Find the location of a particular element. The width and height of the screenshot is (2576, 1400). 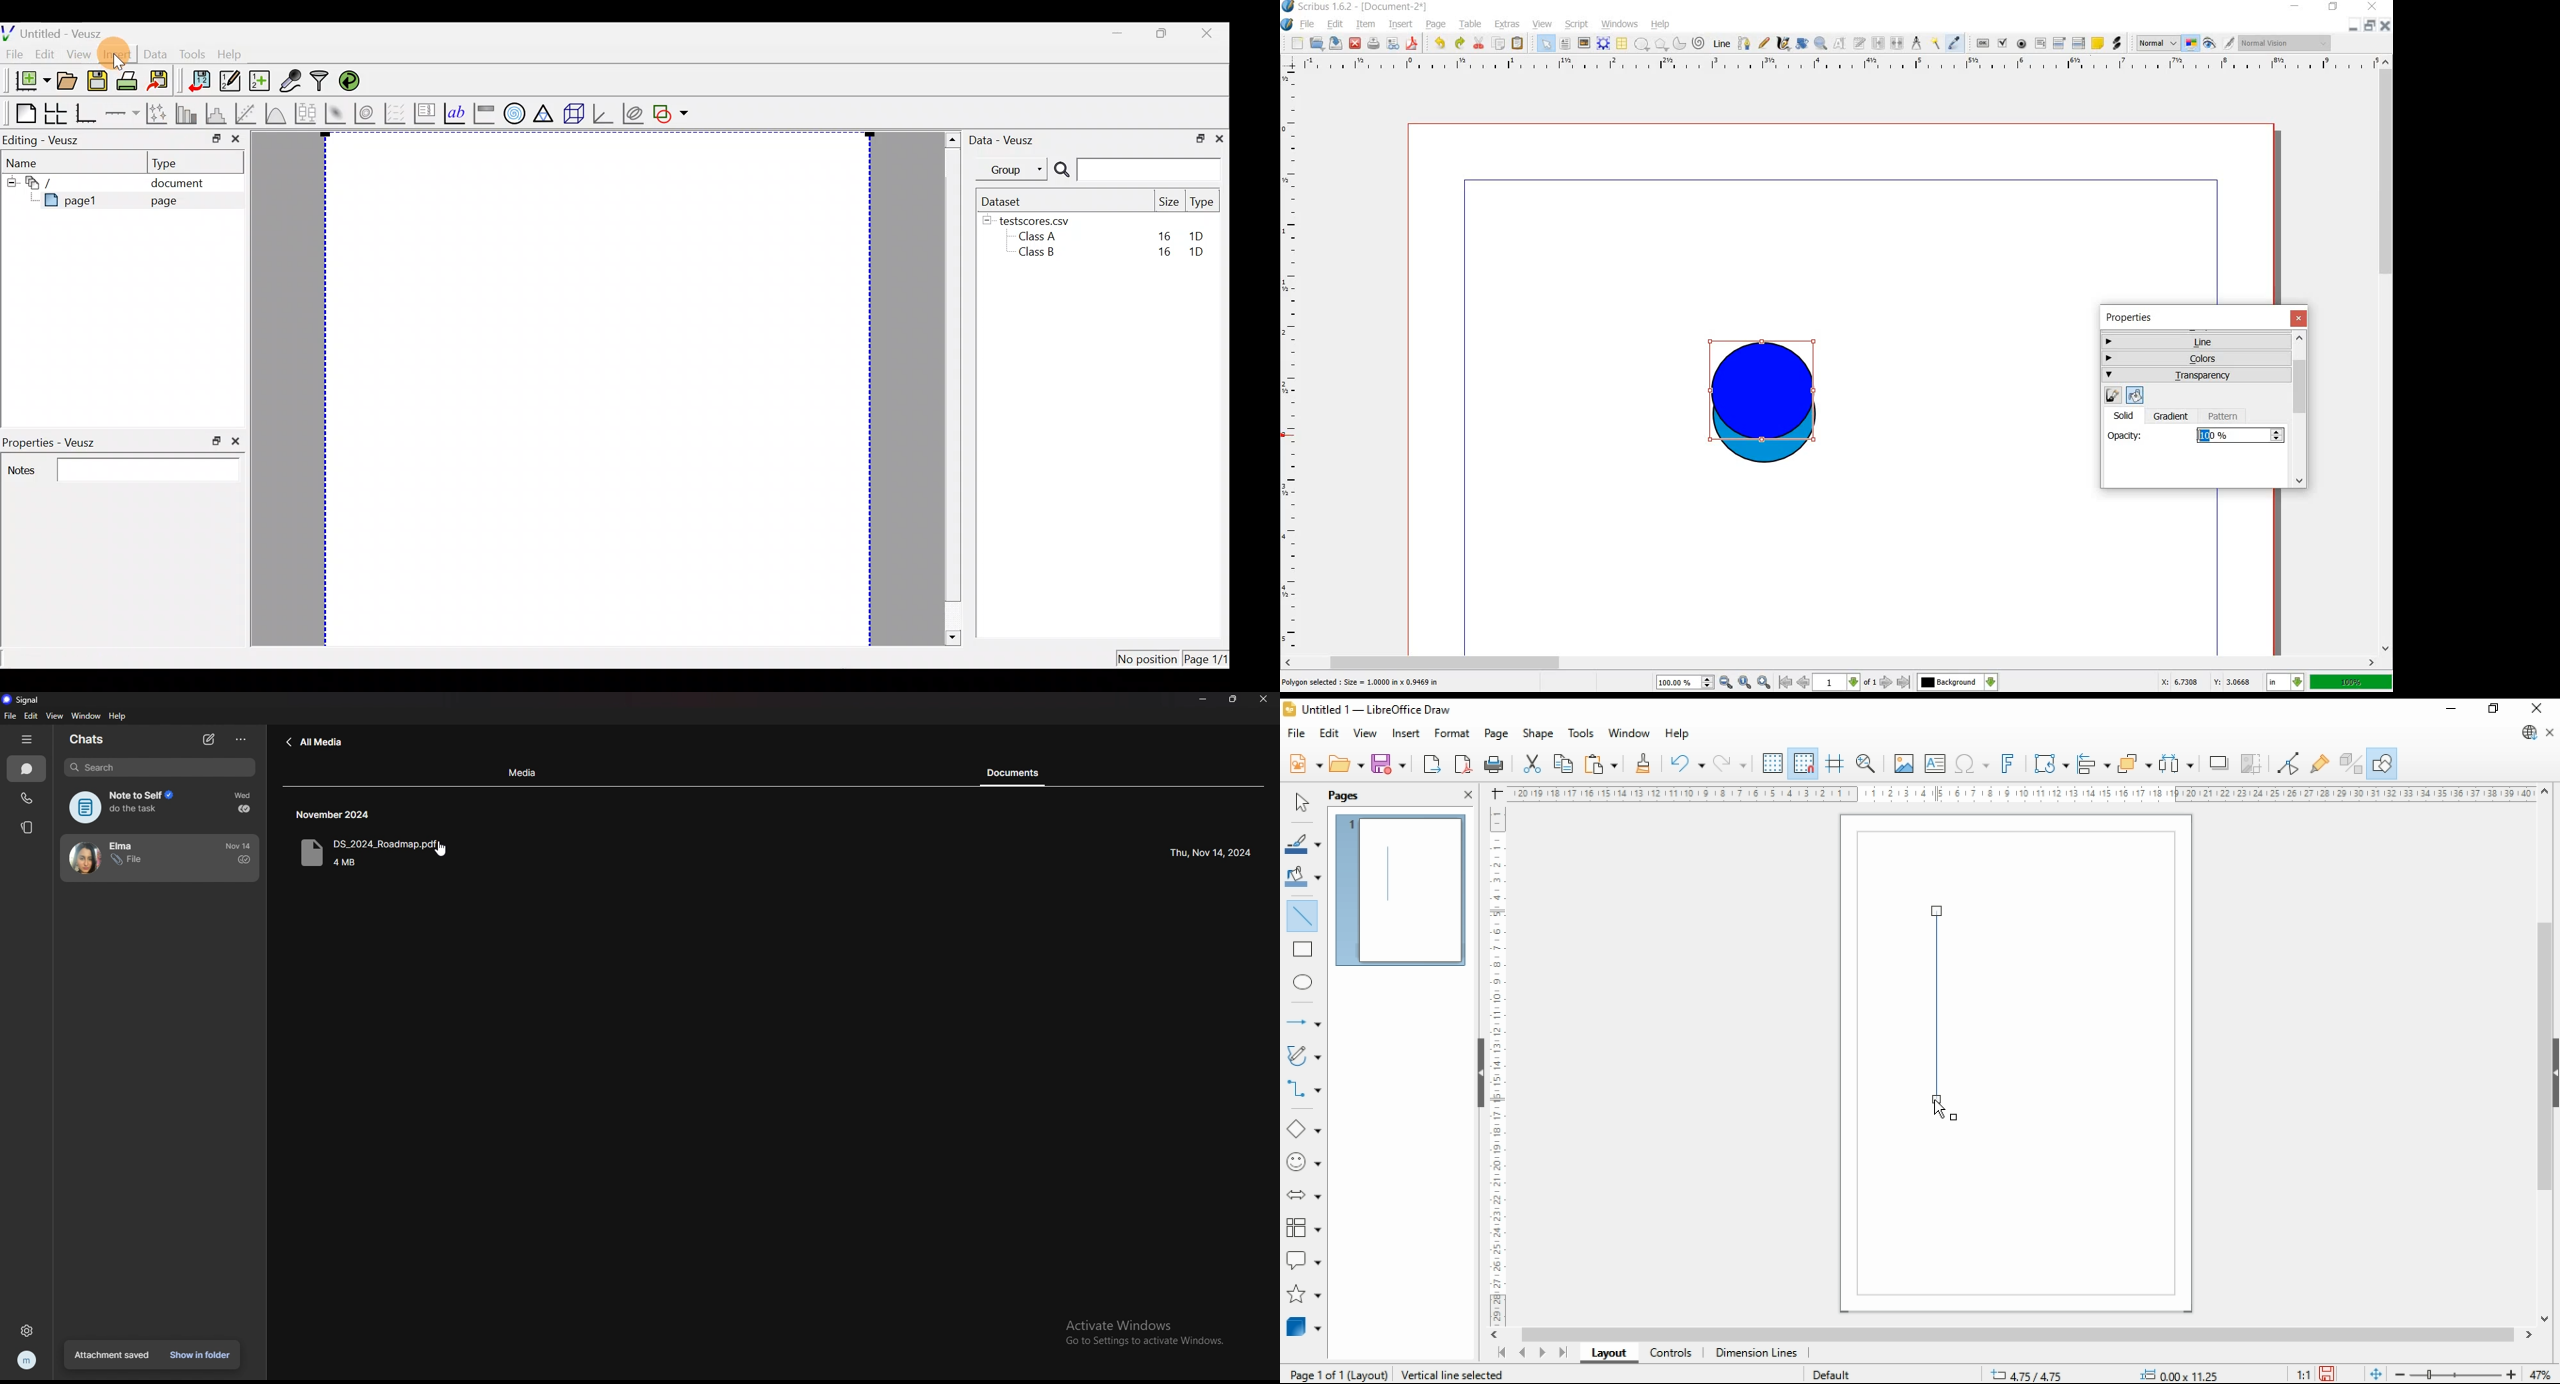

stories is located at coordinates (28, 827).